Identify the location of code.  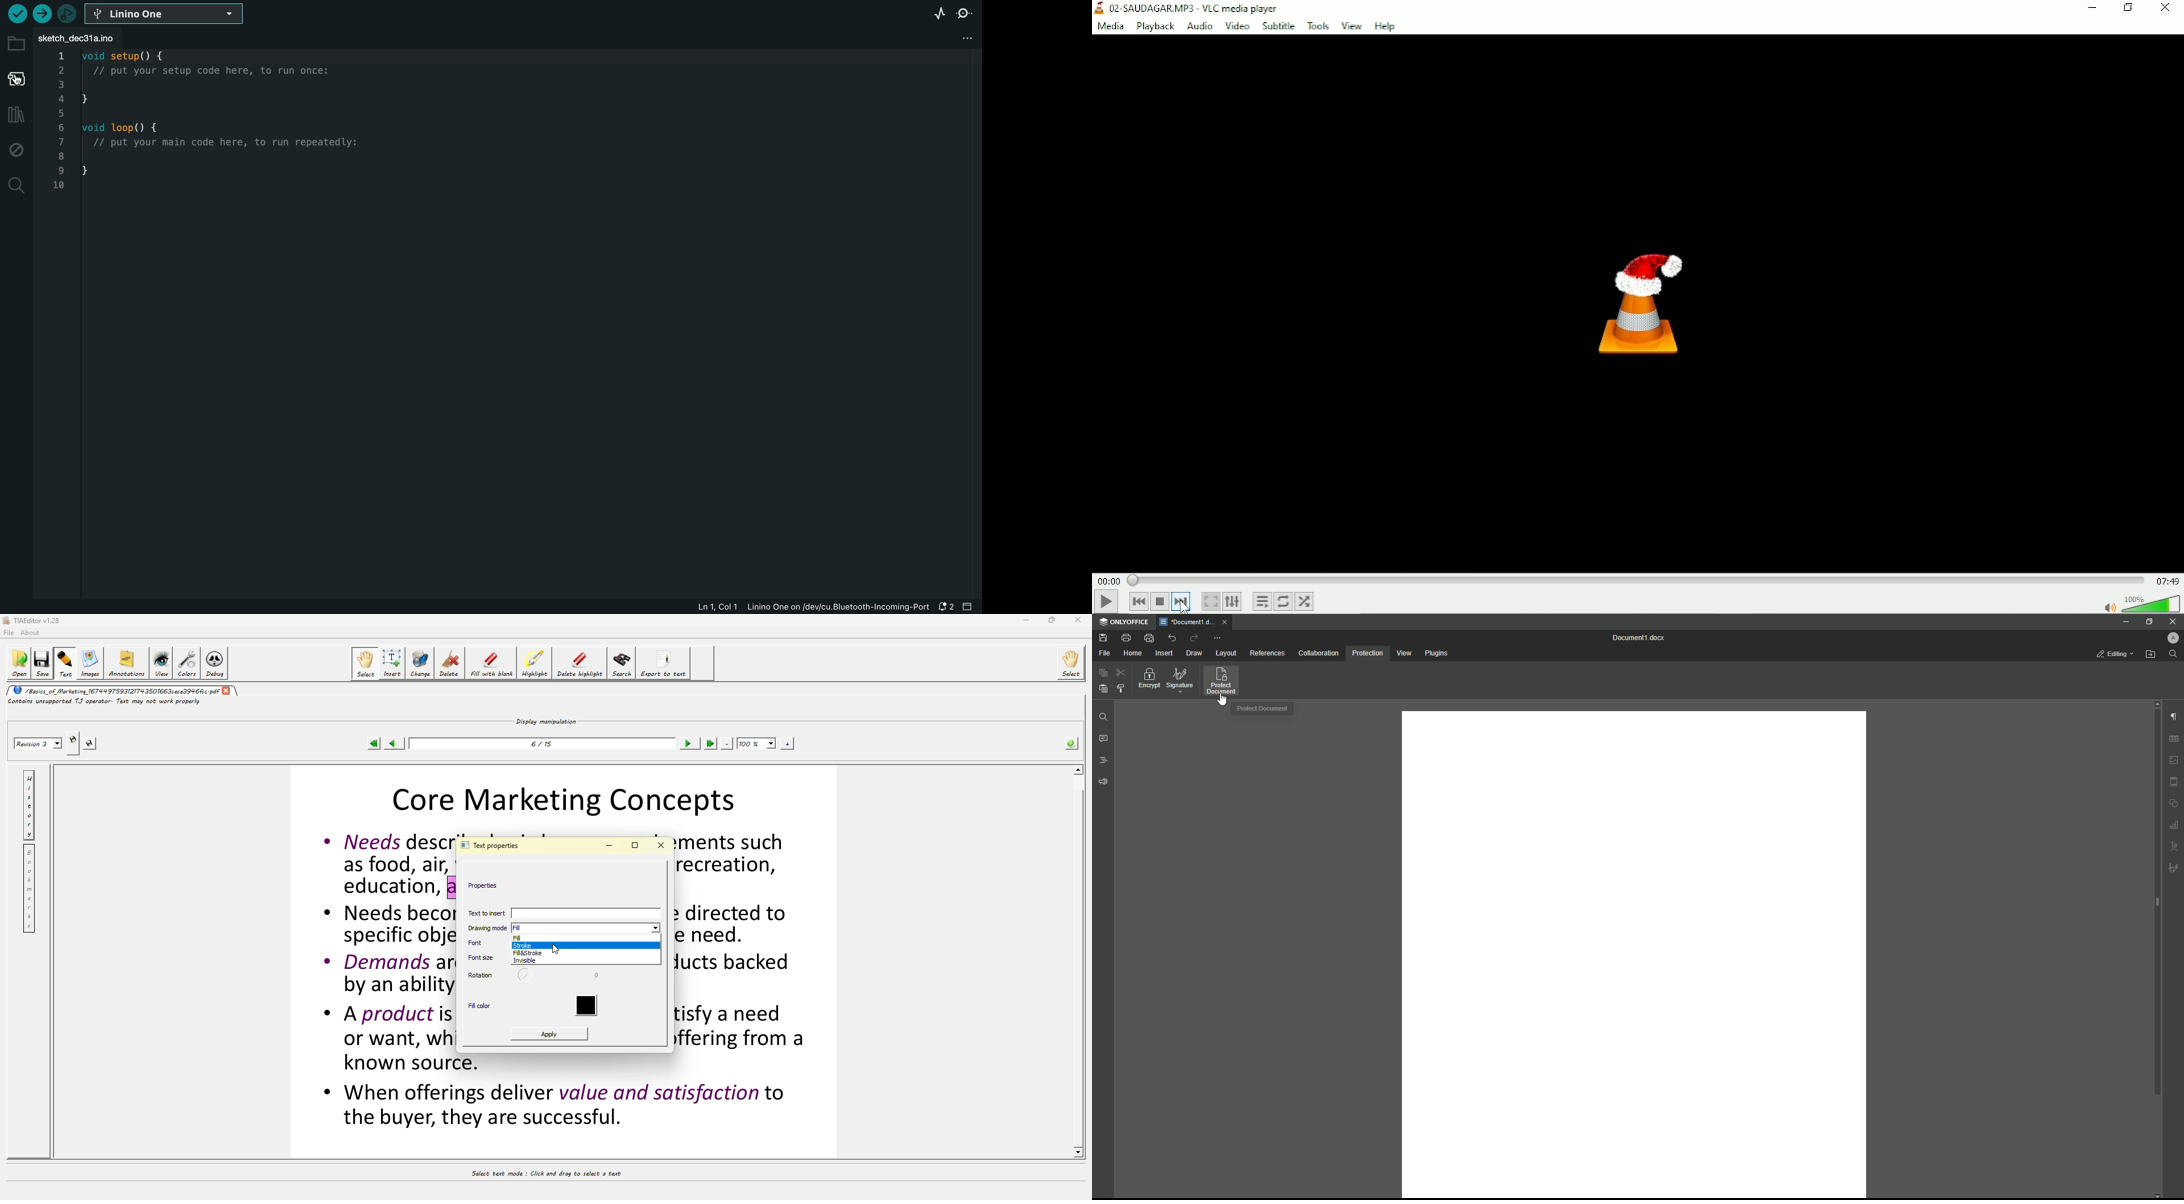
(225, 121).